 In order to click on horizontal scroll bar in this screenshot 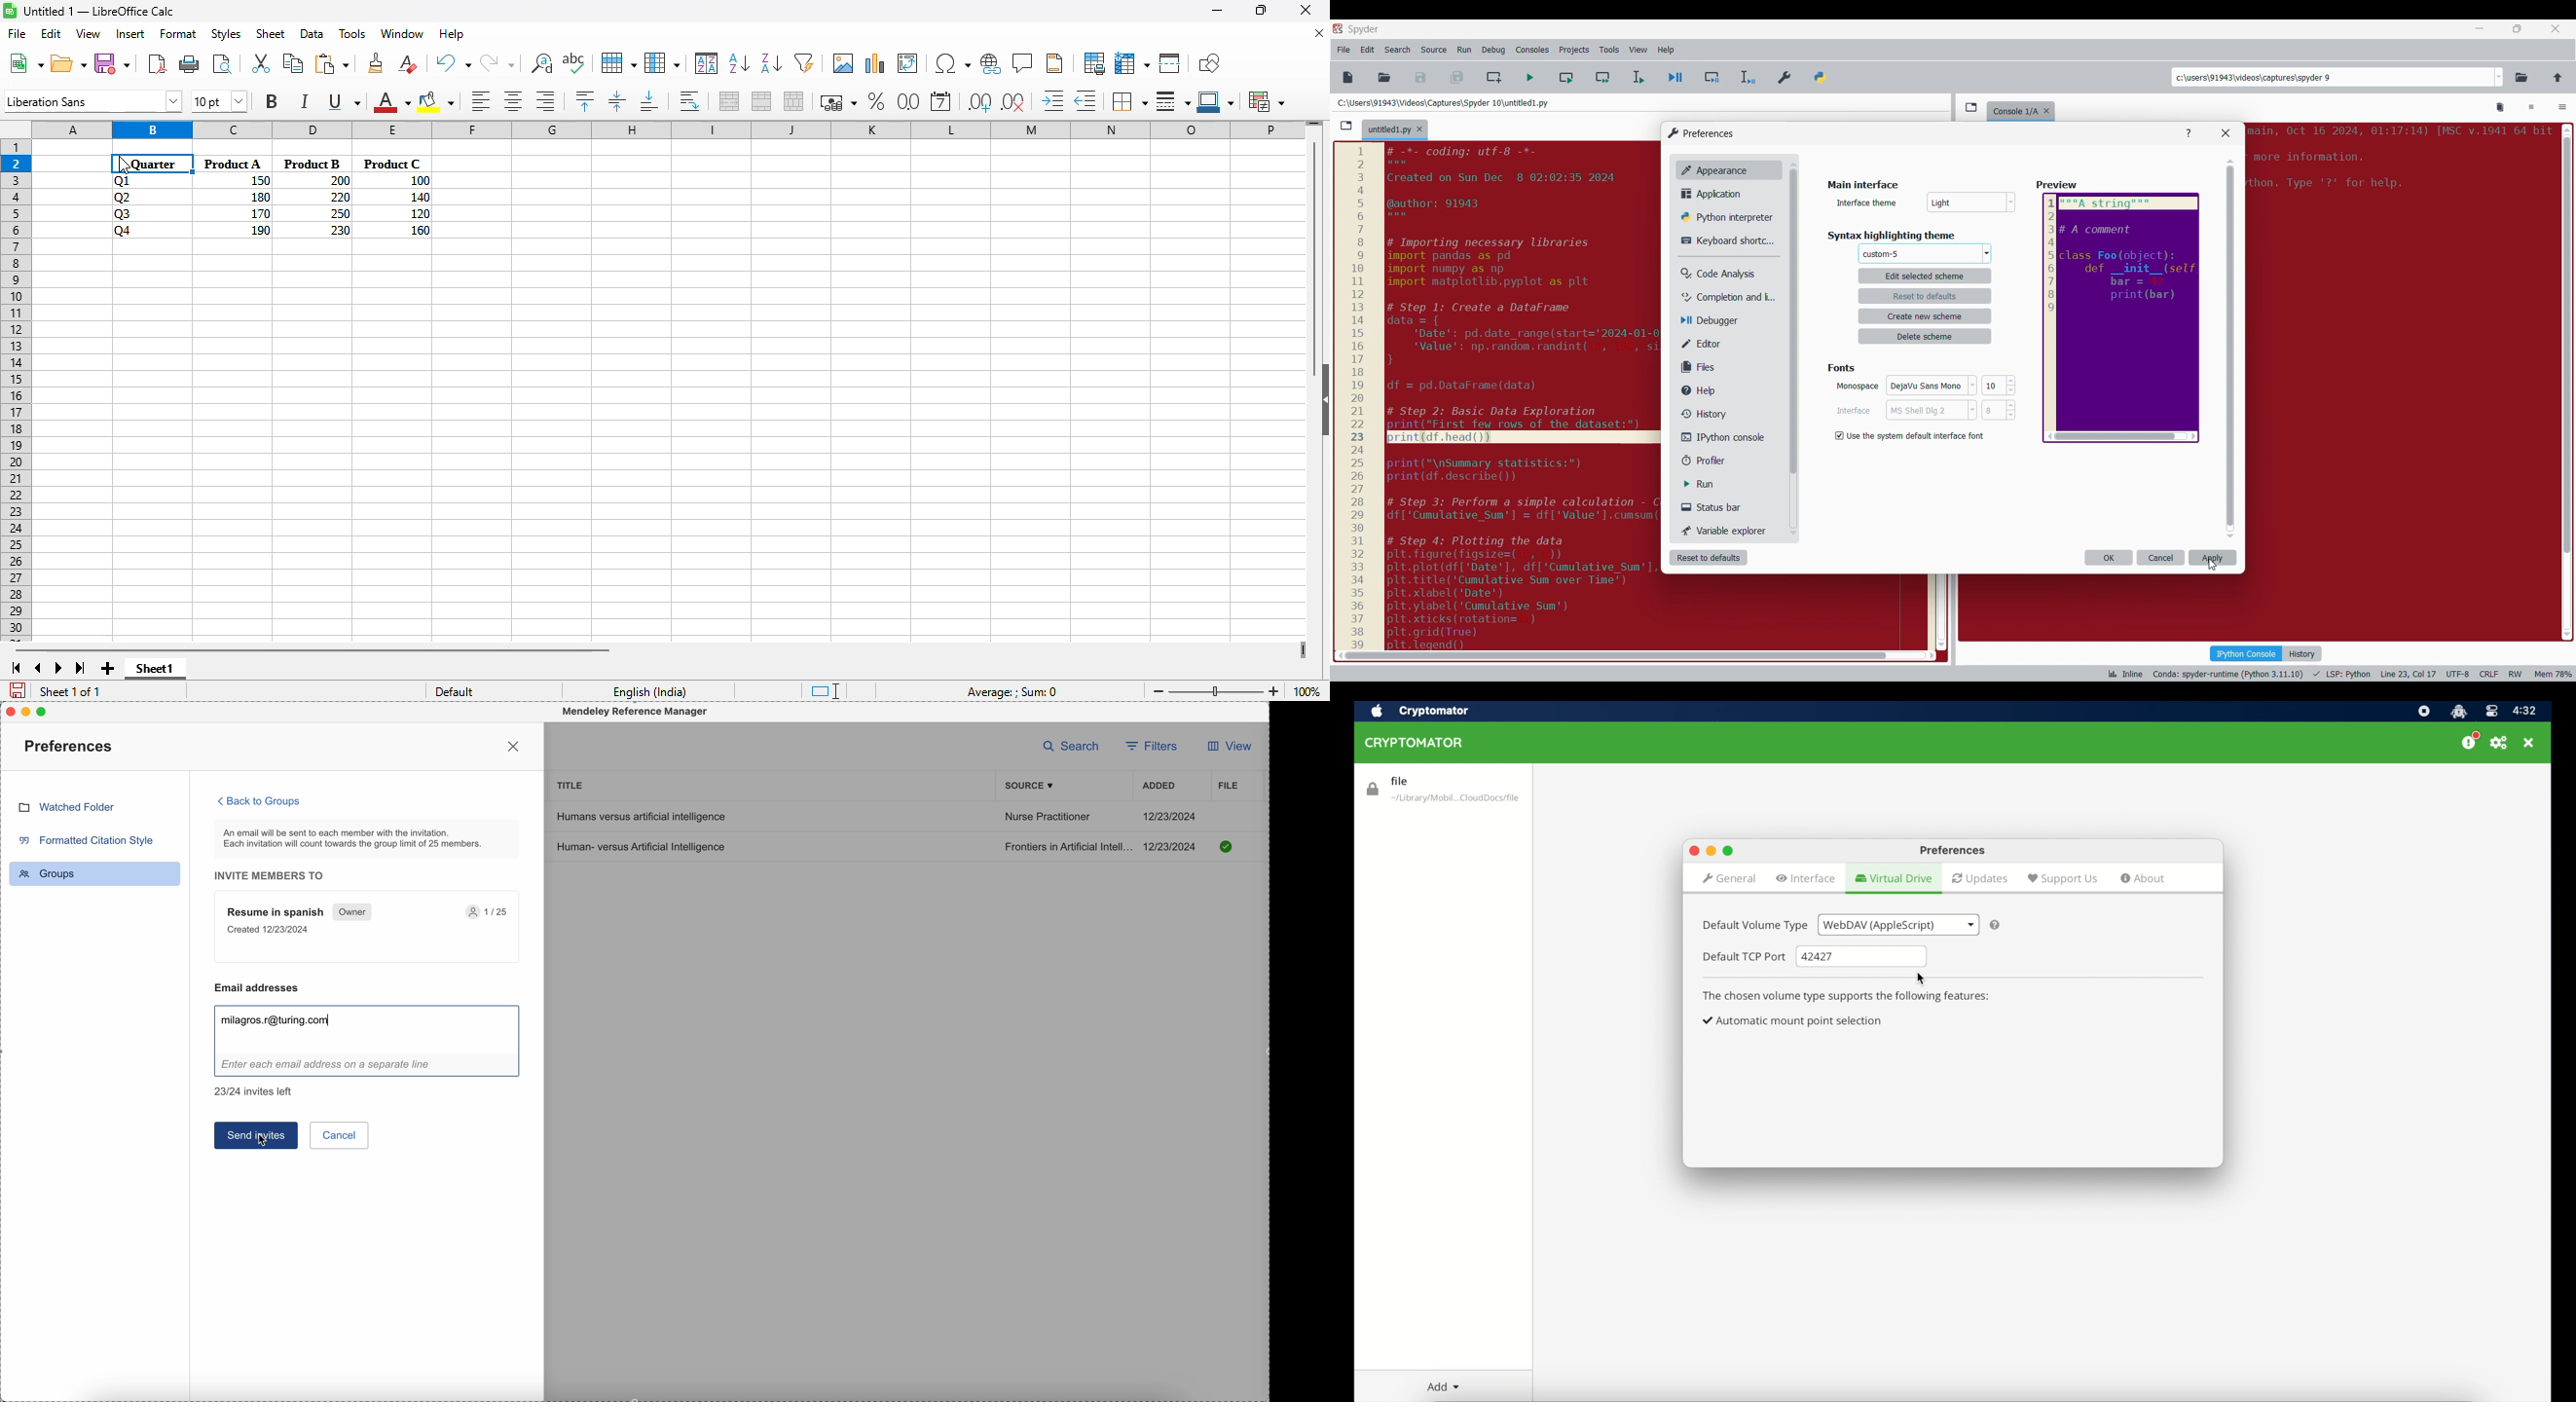, I will do `click(312, 649)`.